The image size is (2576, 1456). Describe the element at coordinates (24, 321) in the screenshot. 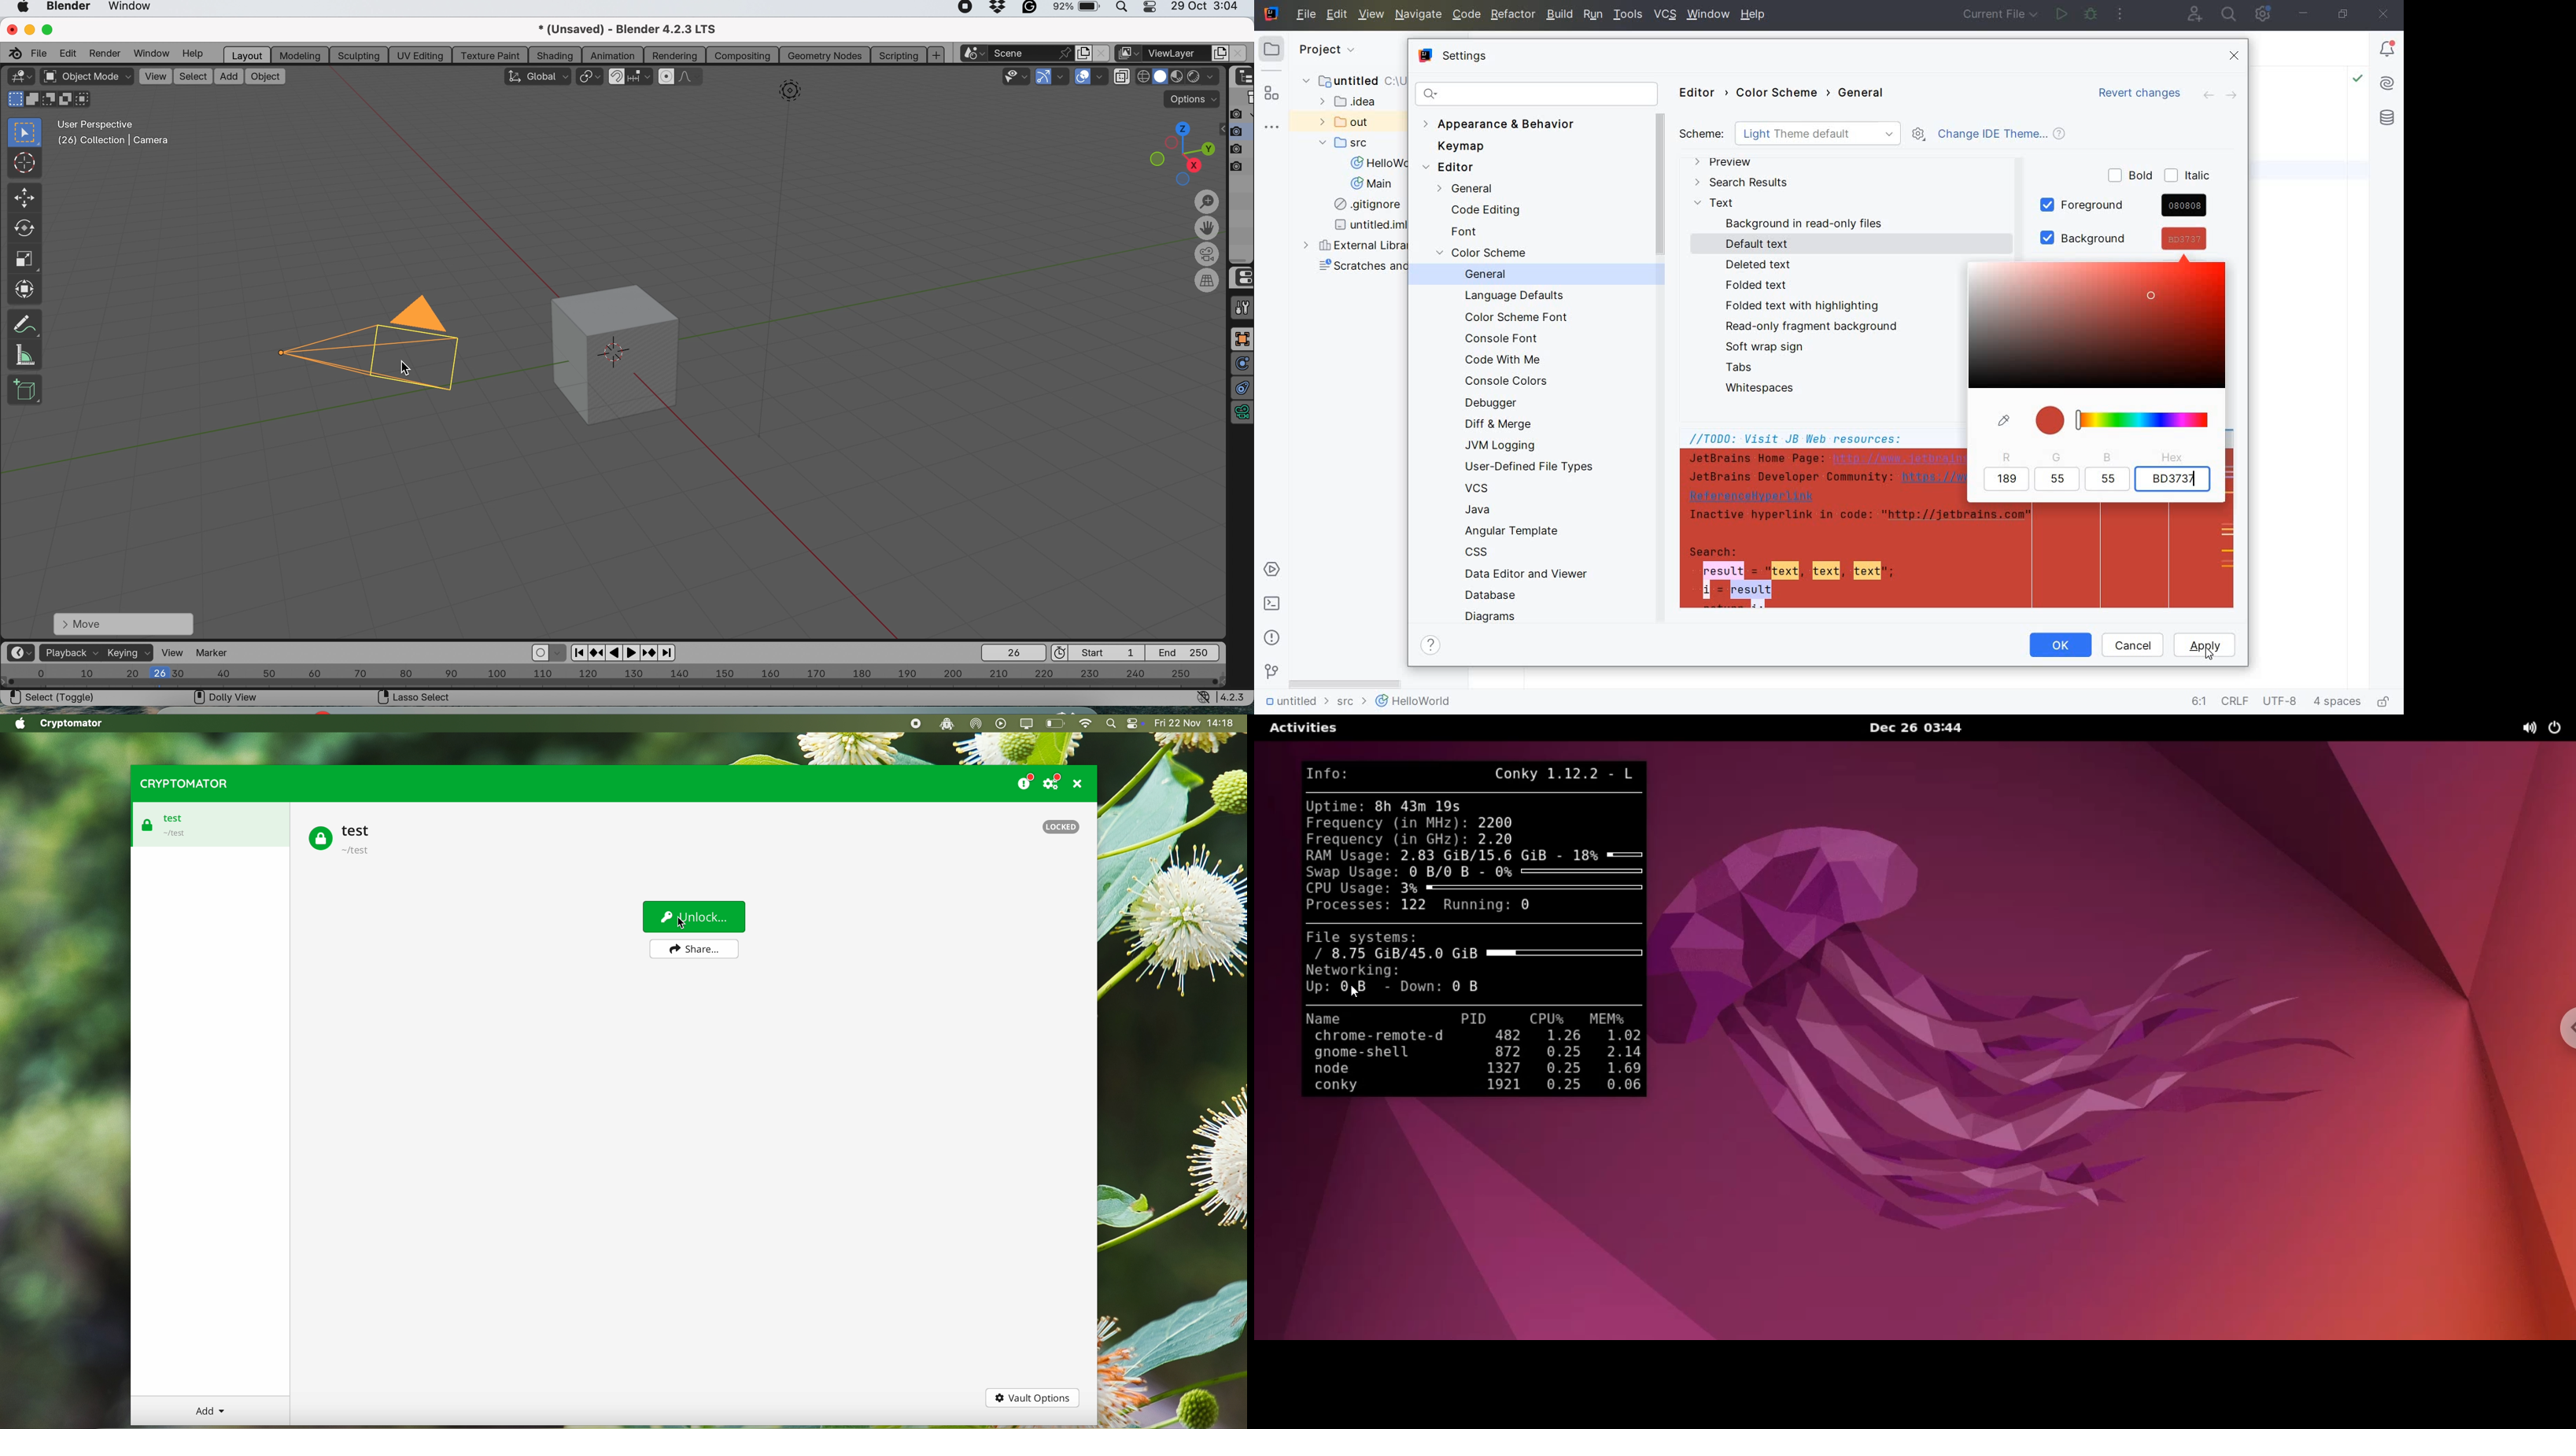

I see `annotate` at that location.